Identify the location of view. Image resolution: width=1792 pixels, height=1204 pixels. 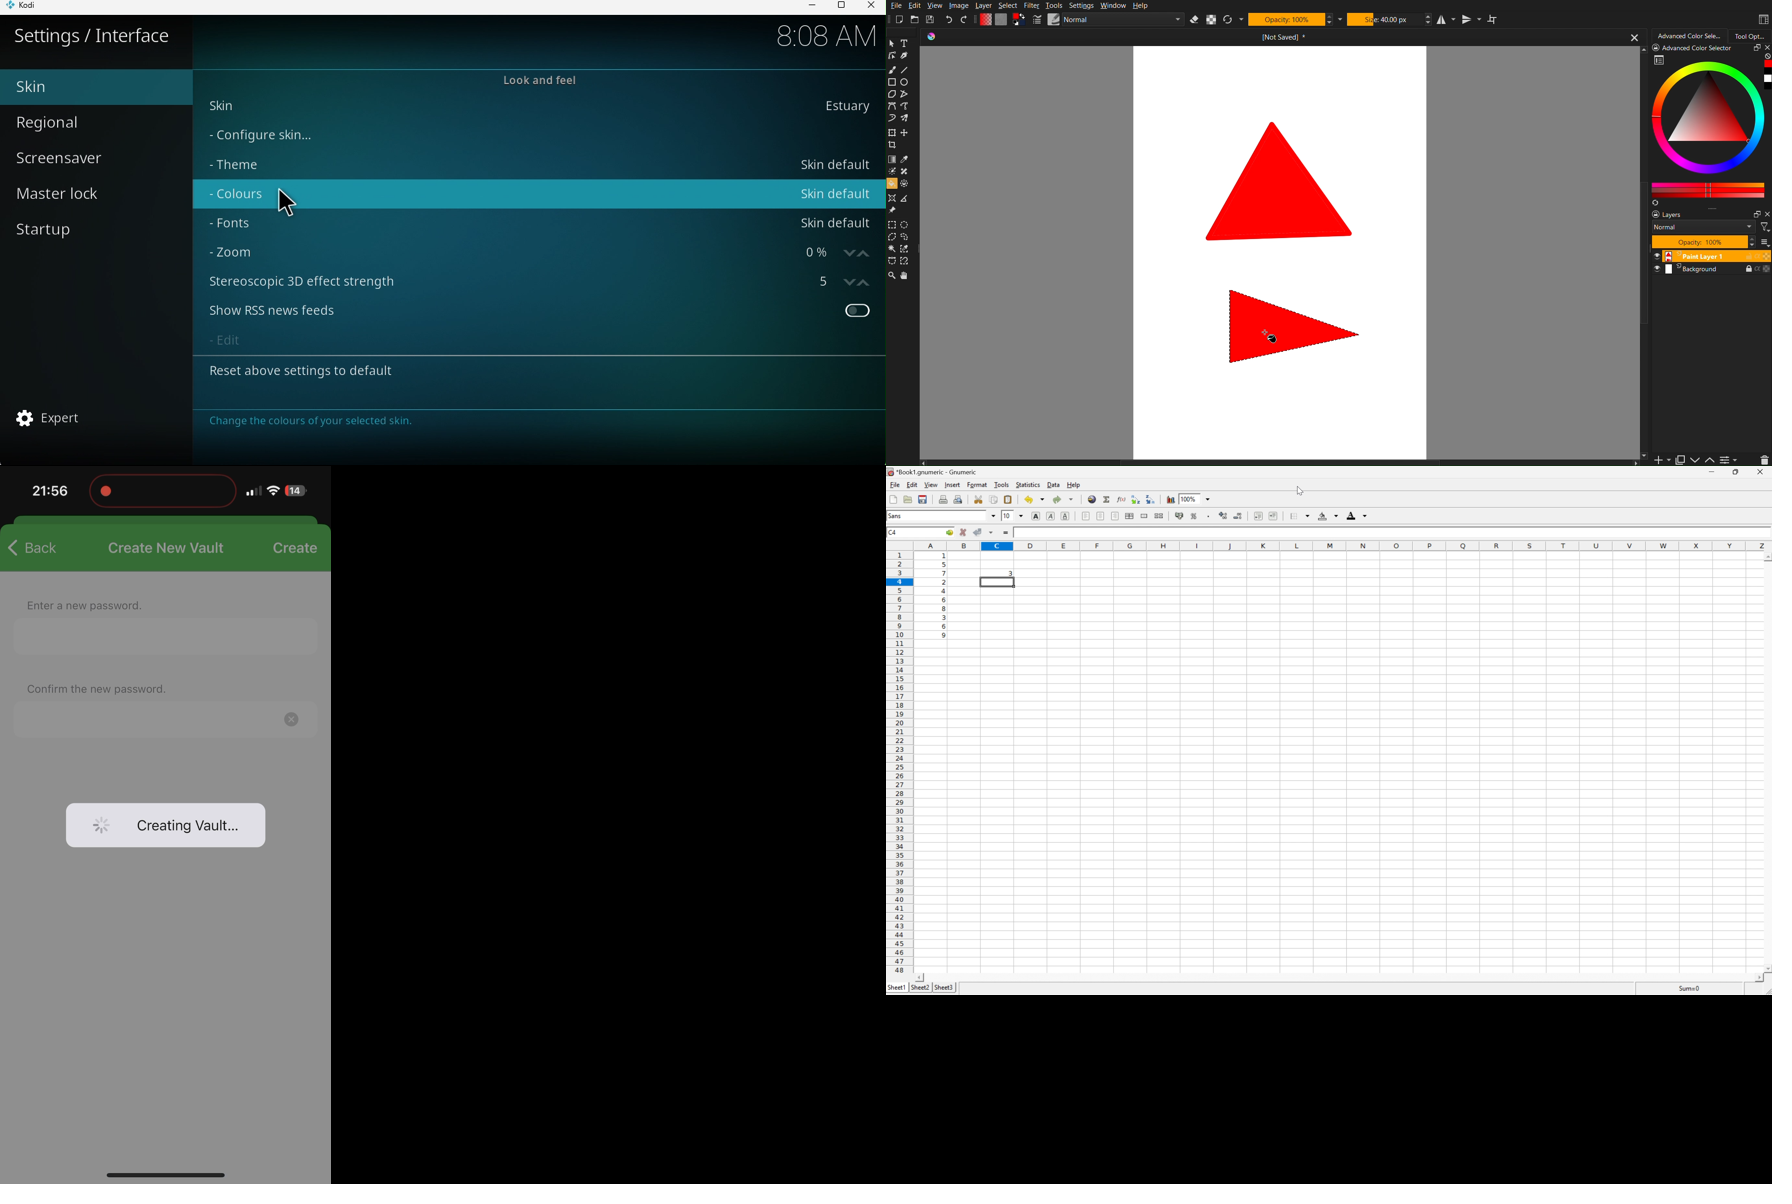
(931, 484).